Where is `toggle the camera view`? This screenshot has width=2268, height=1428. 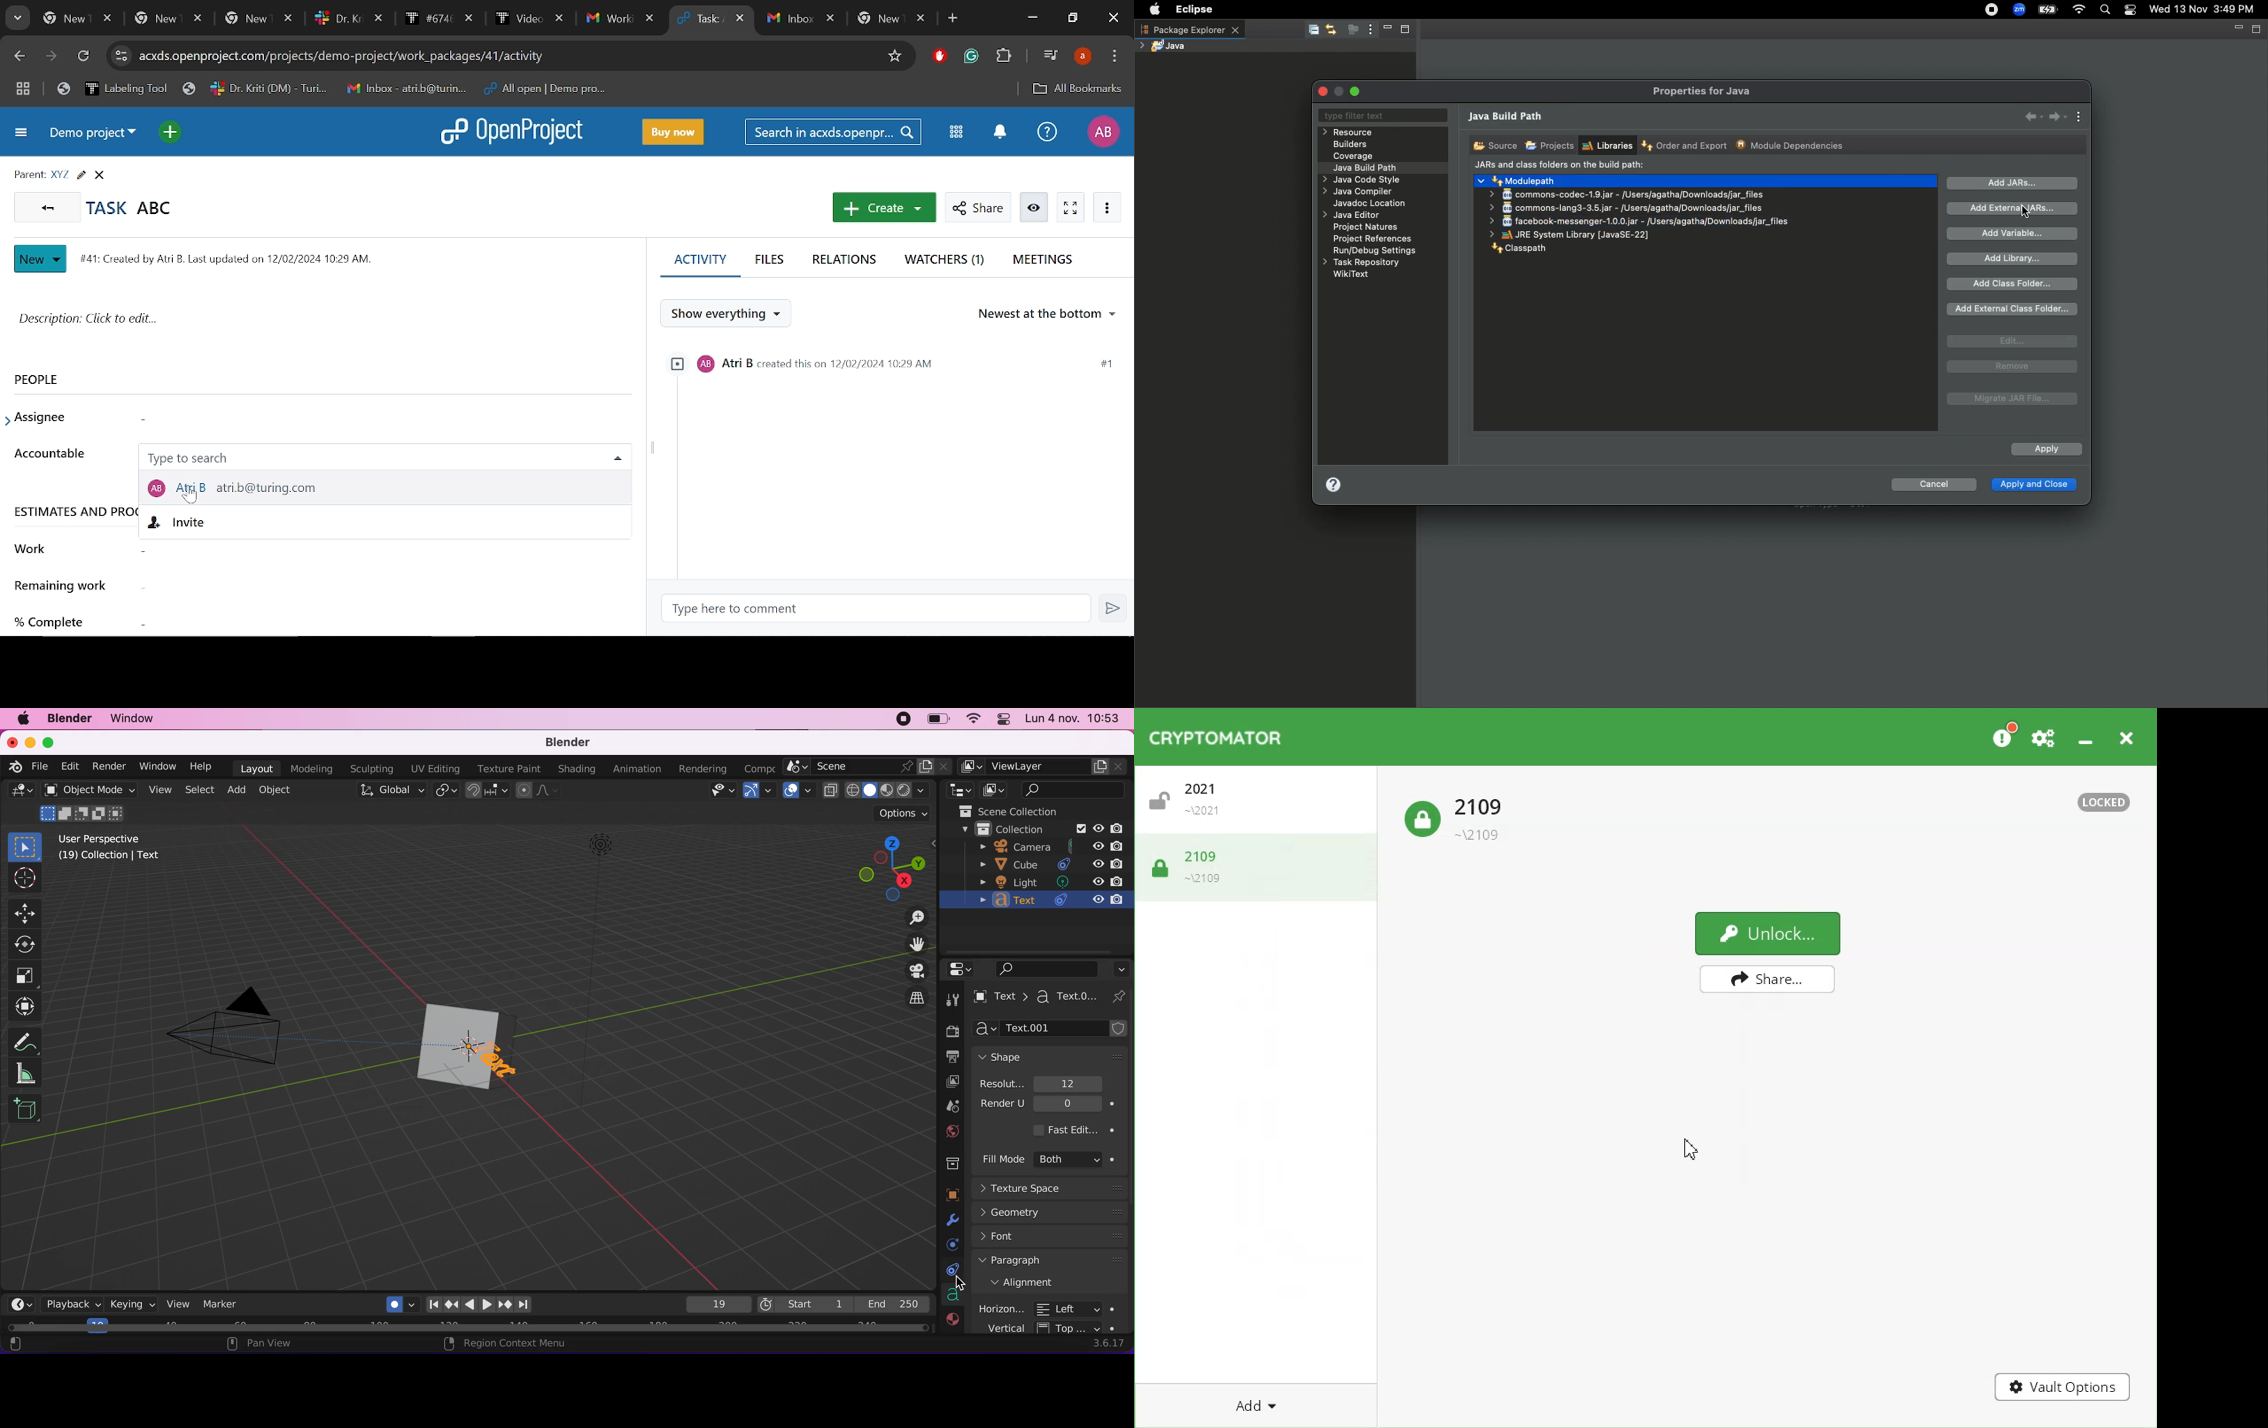
toggle the camera view is located at coordinates (914, 970).